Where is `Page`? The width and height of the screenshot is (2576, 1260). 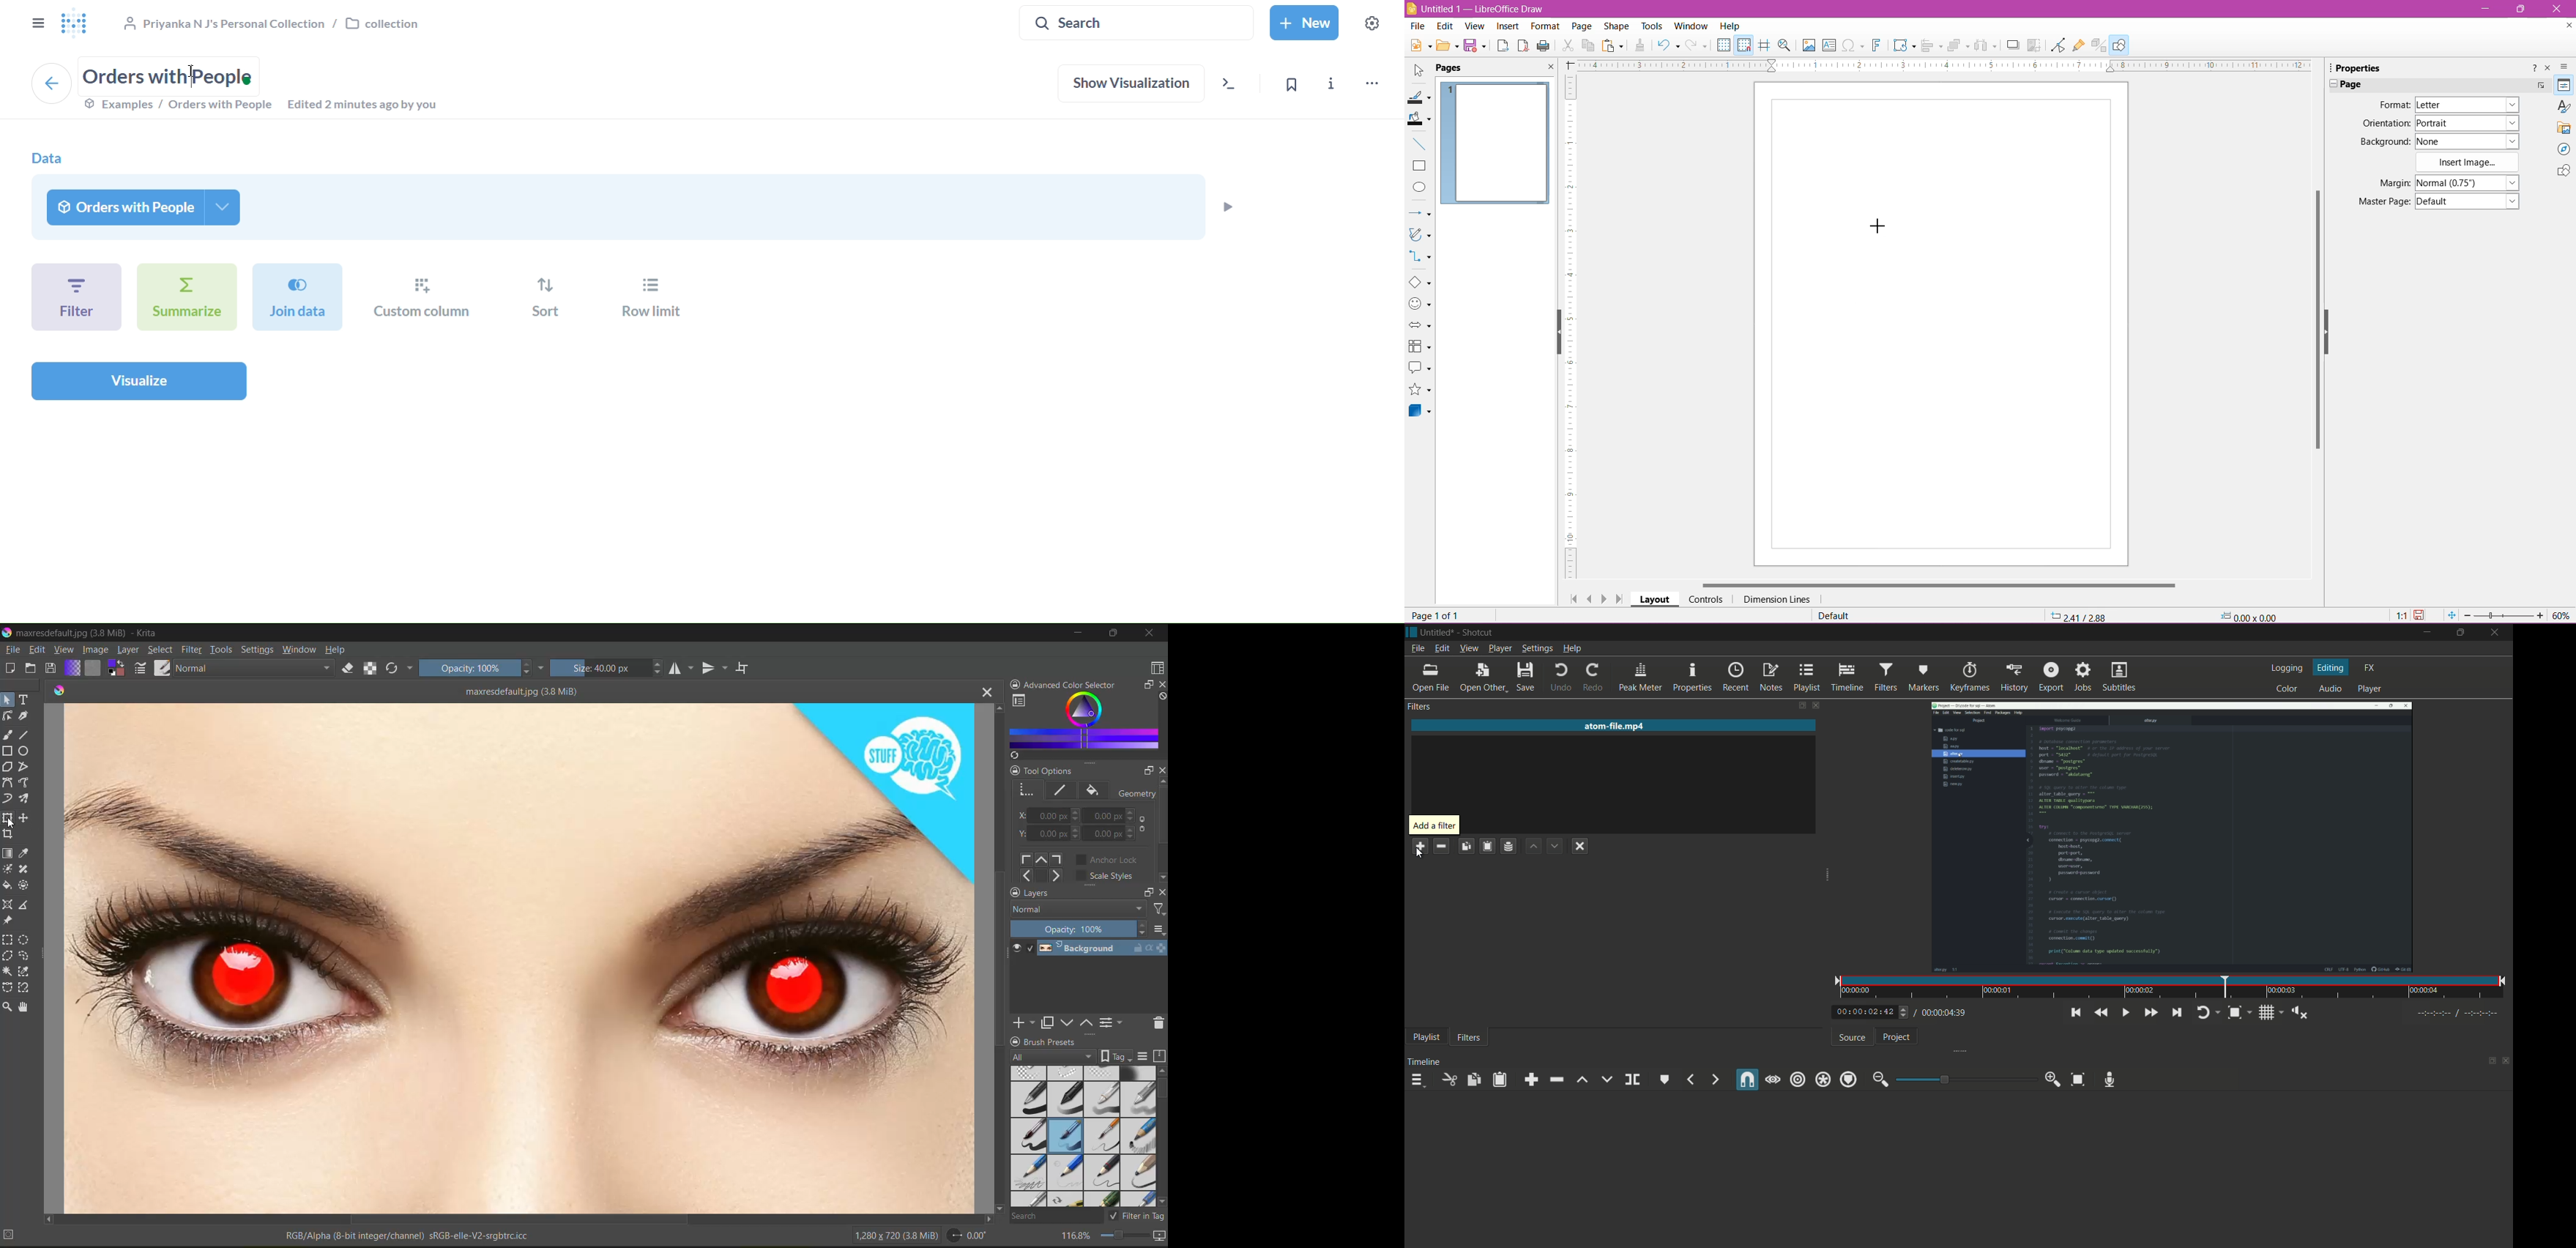
Page is located at coordinates (2357, 85).